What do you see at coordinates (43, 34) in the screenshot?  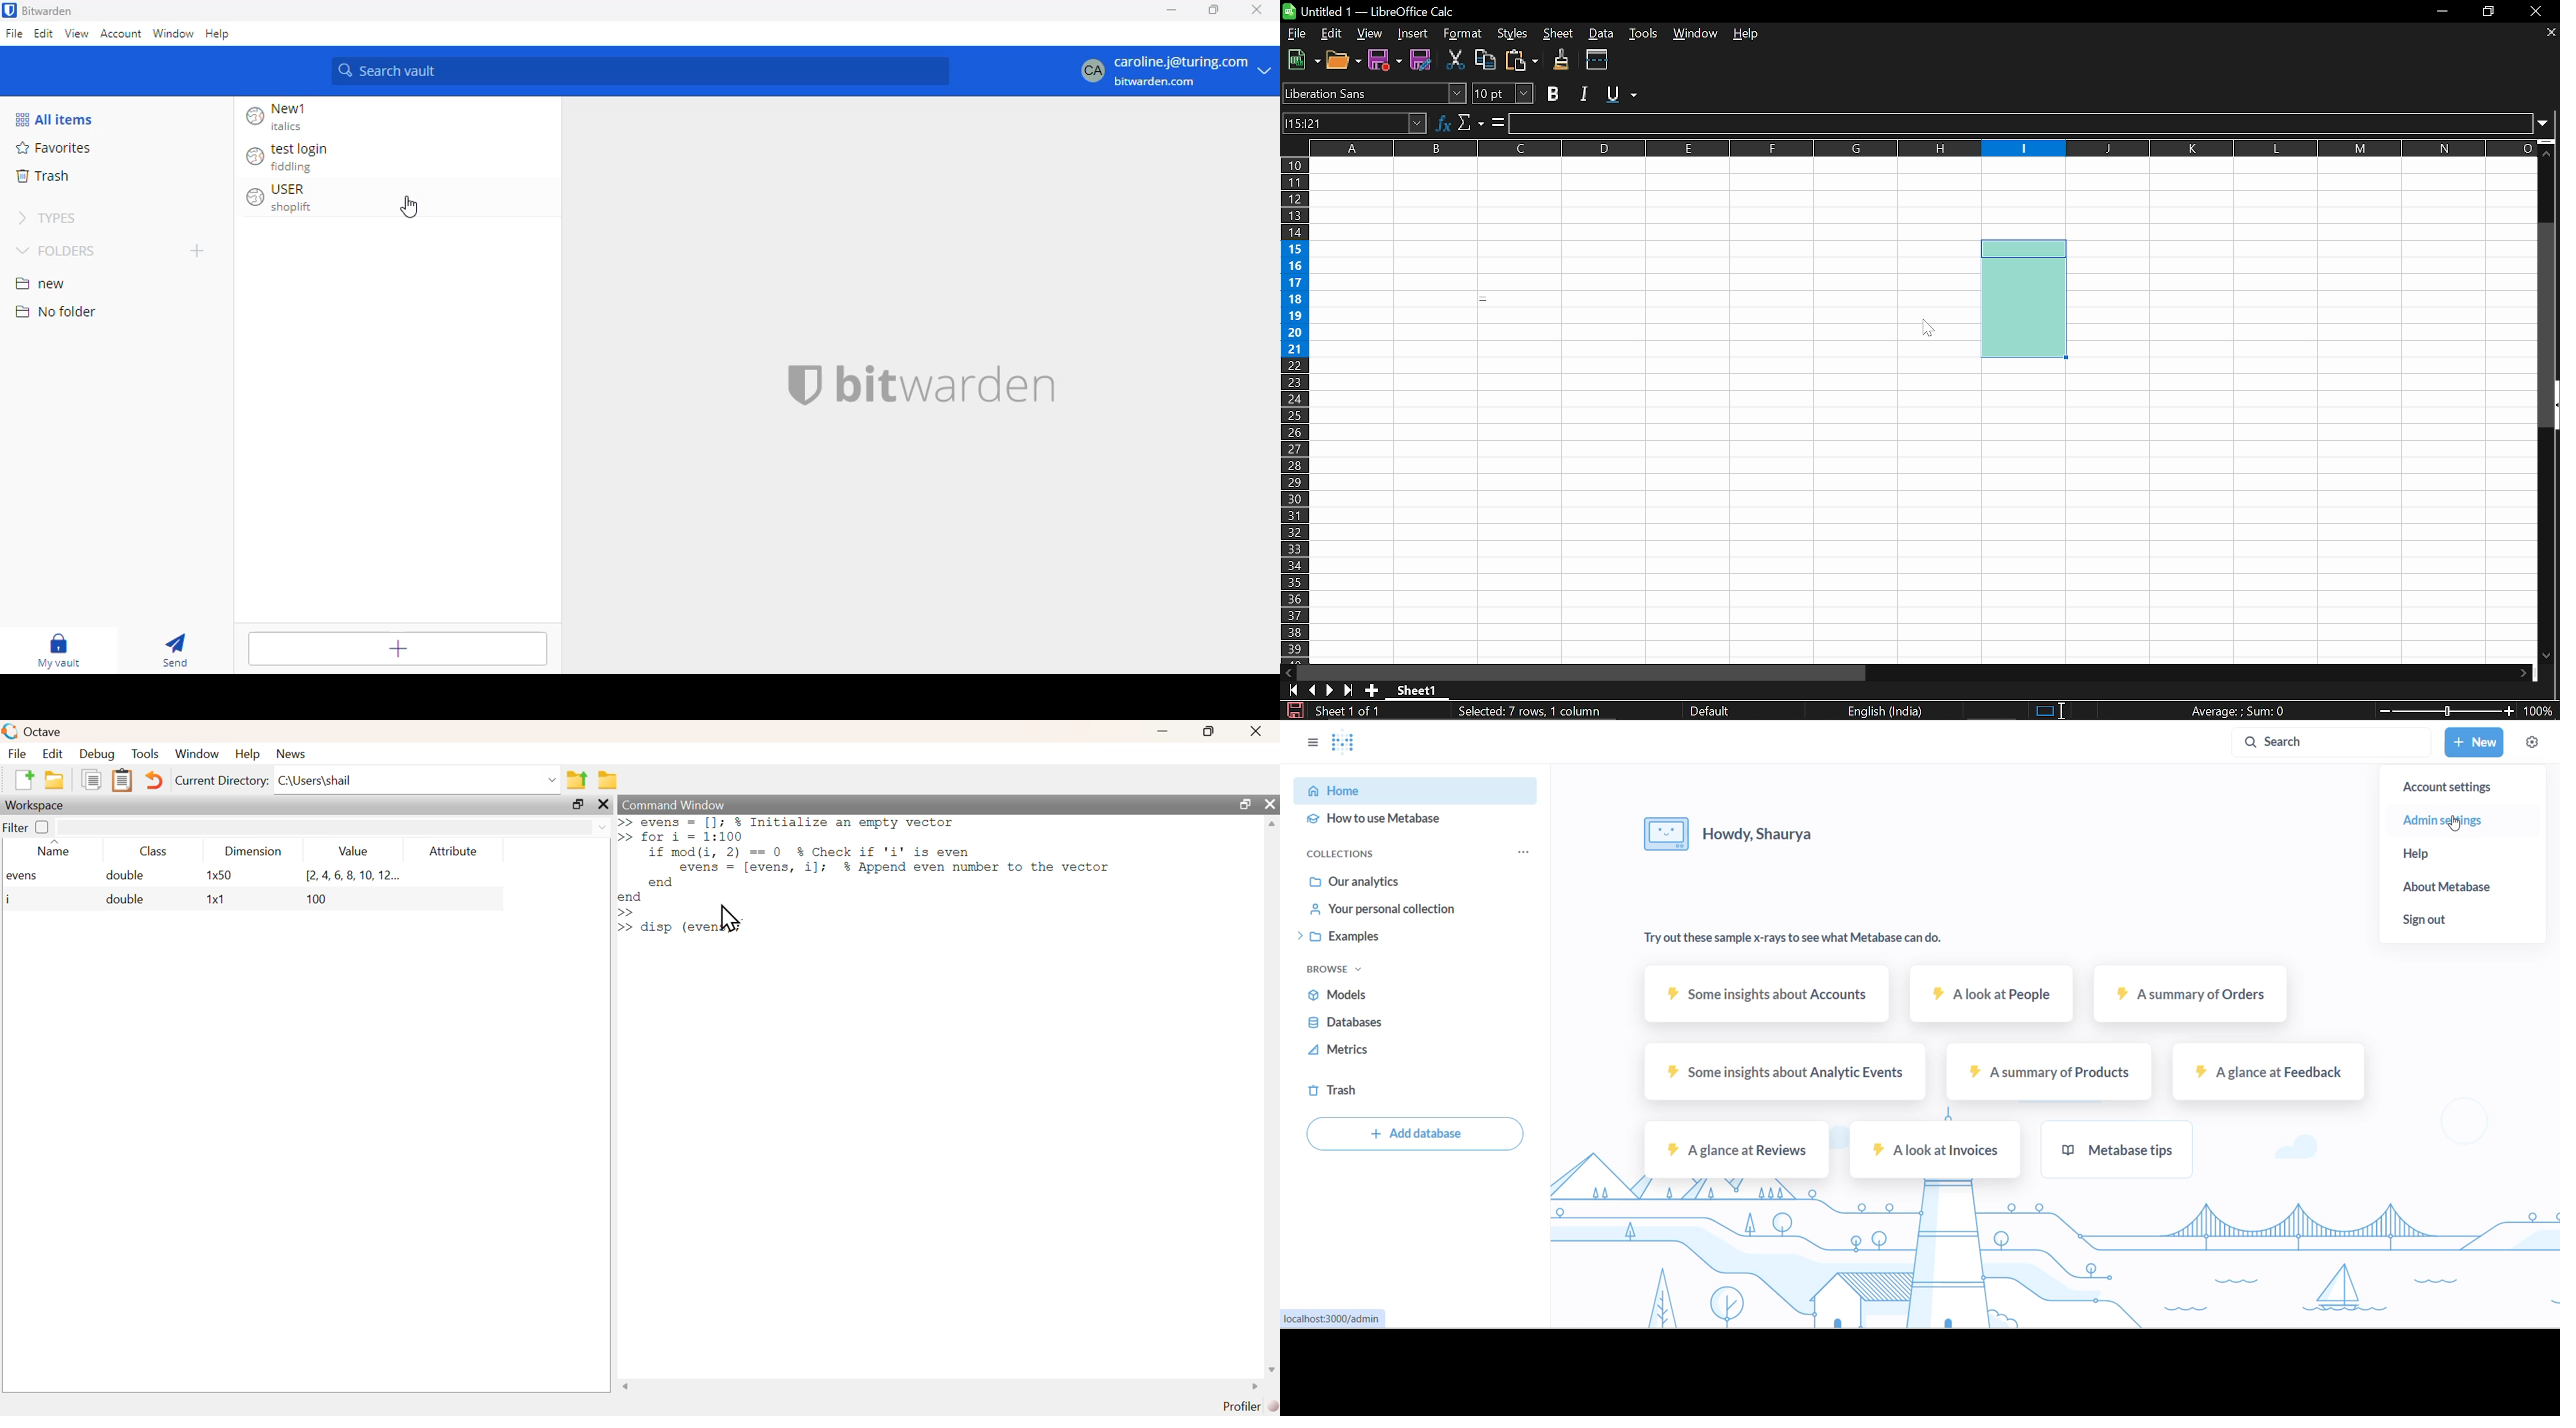 I see `edit` at bounding box center [43, 34].